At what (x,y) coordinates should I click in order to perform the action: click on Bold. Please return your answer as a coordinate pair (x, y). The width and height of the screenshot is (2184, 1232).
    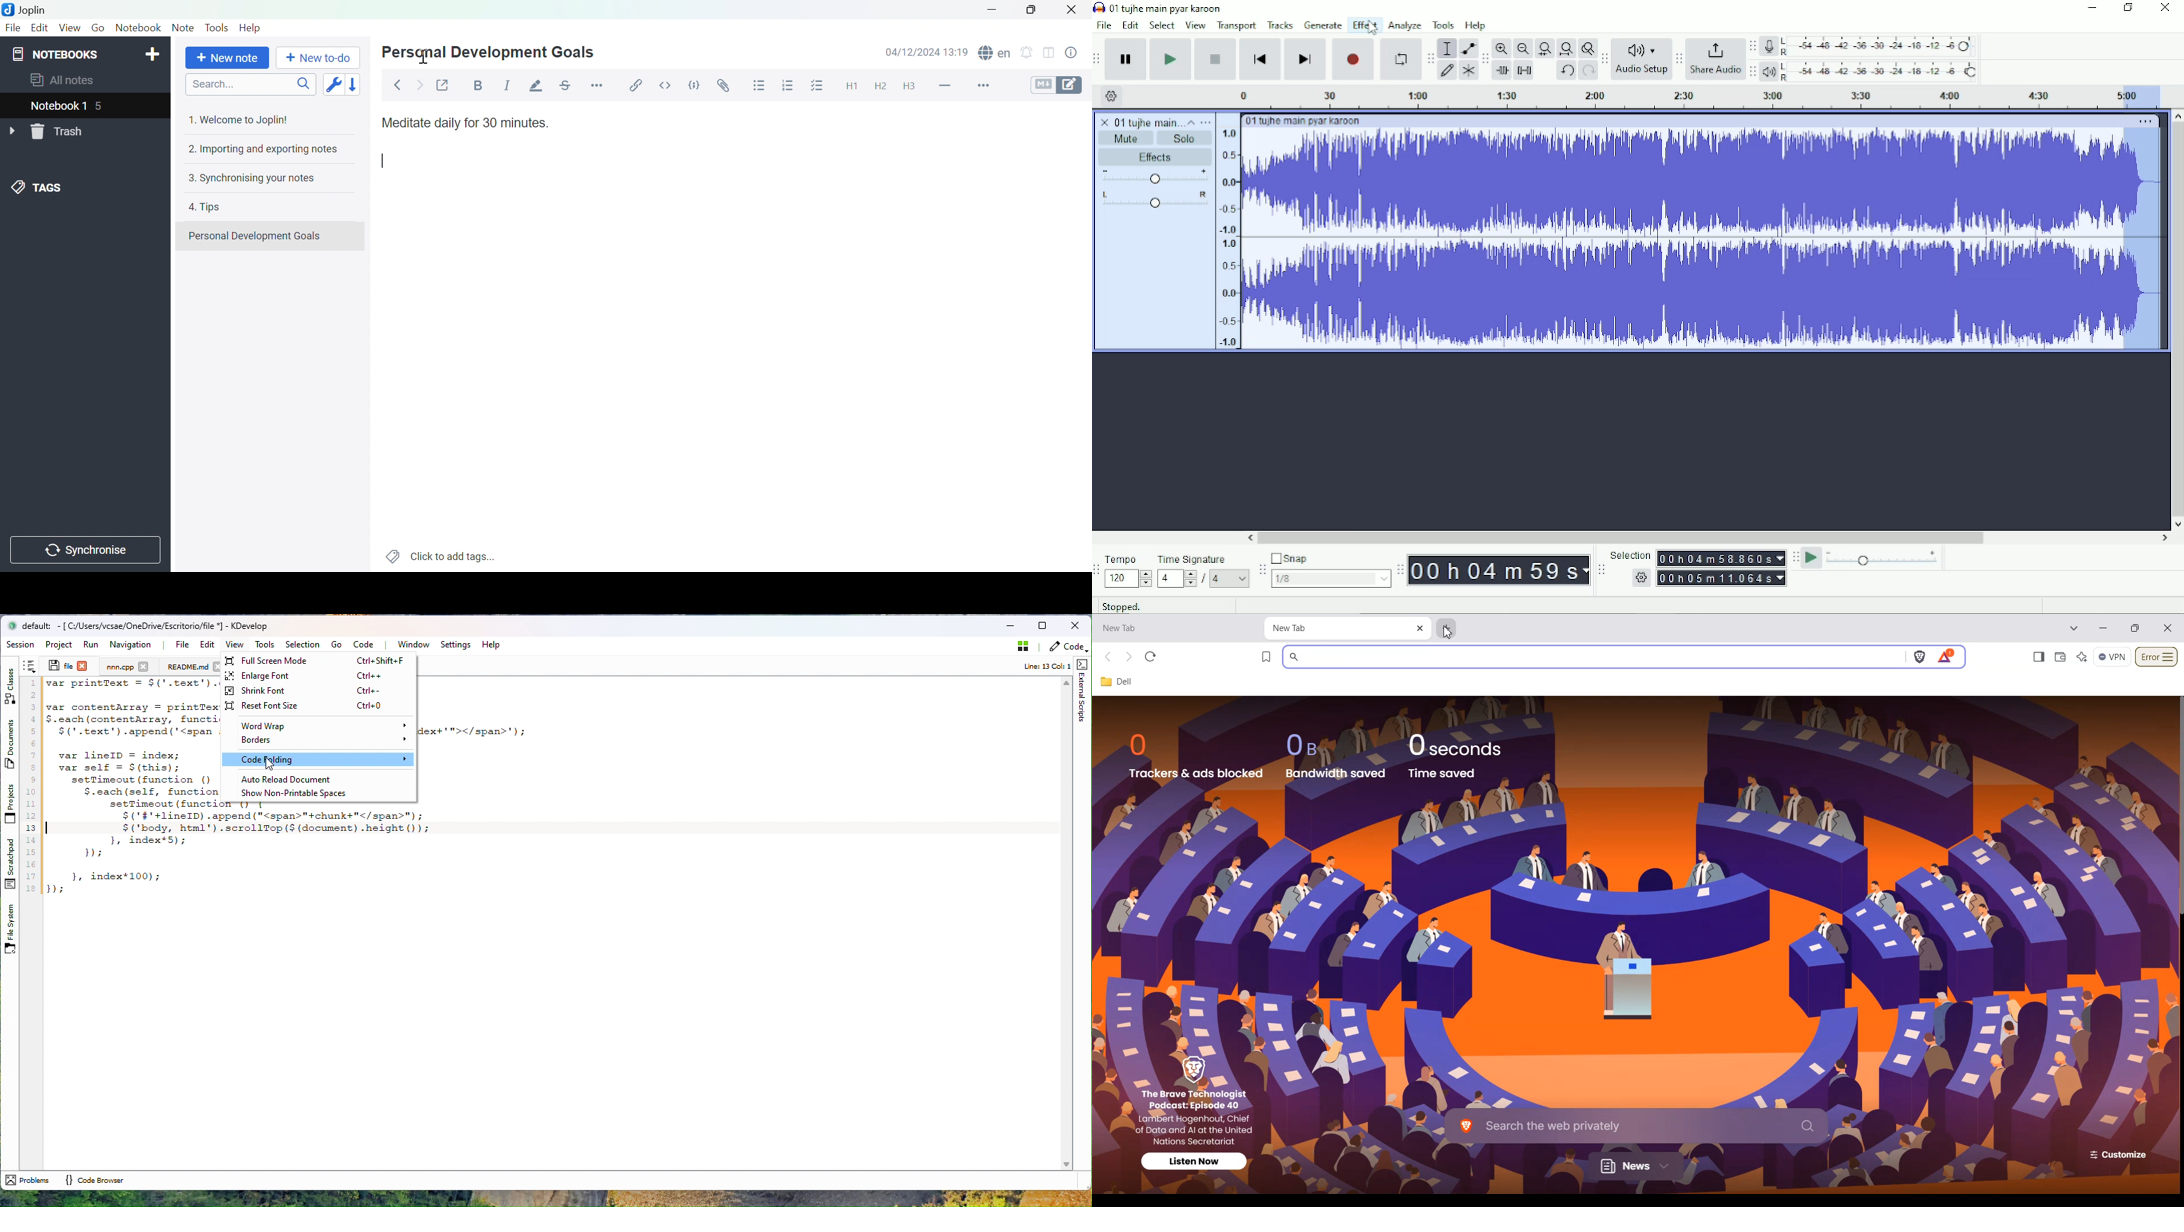
    Looking at the image, I should click on (475, 85).